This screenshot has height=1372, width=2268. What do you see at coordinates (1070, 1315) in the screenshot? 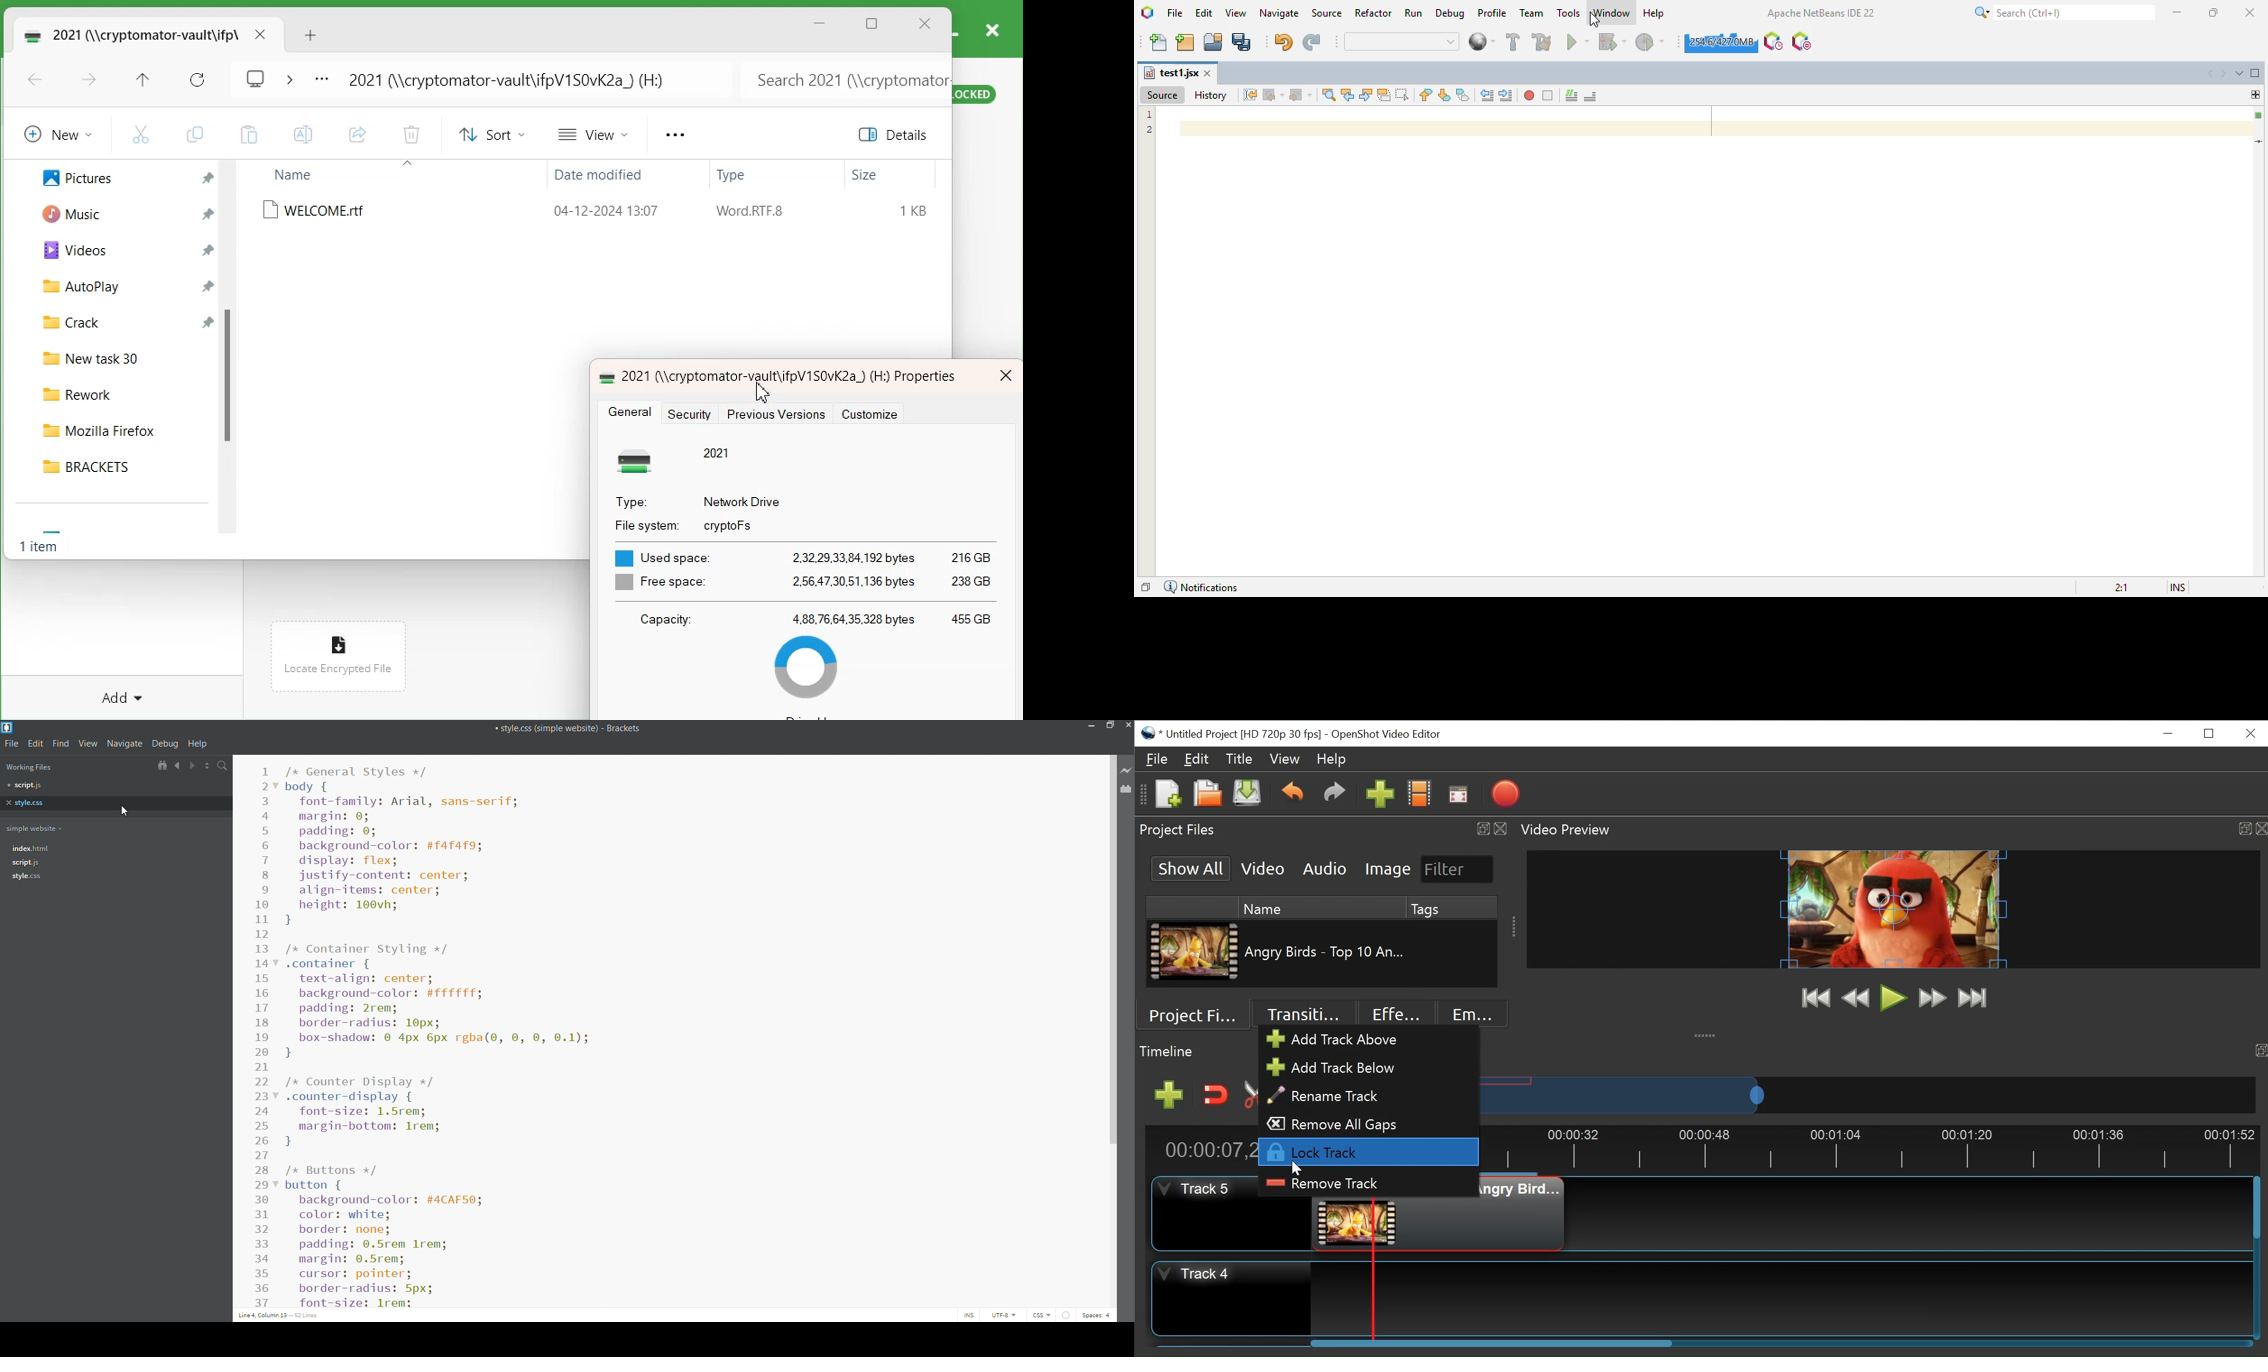
I see `errors` at bounding box center [1070, 1315].